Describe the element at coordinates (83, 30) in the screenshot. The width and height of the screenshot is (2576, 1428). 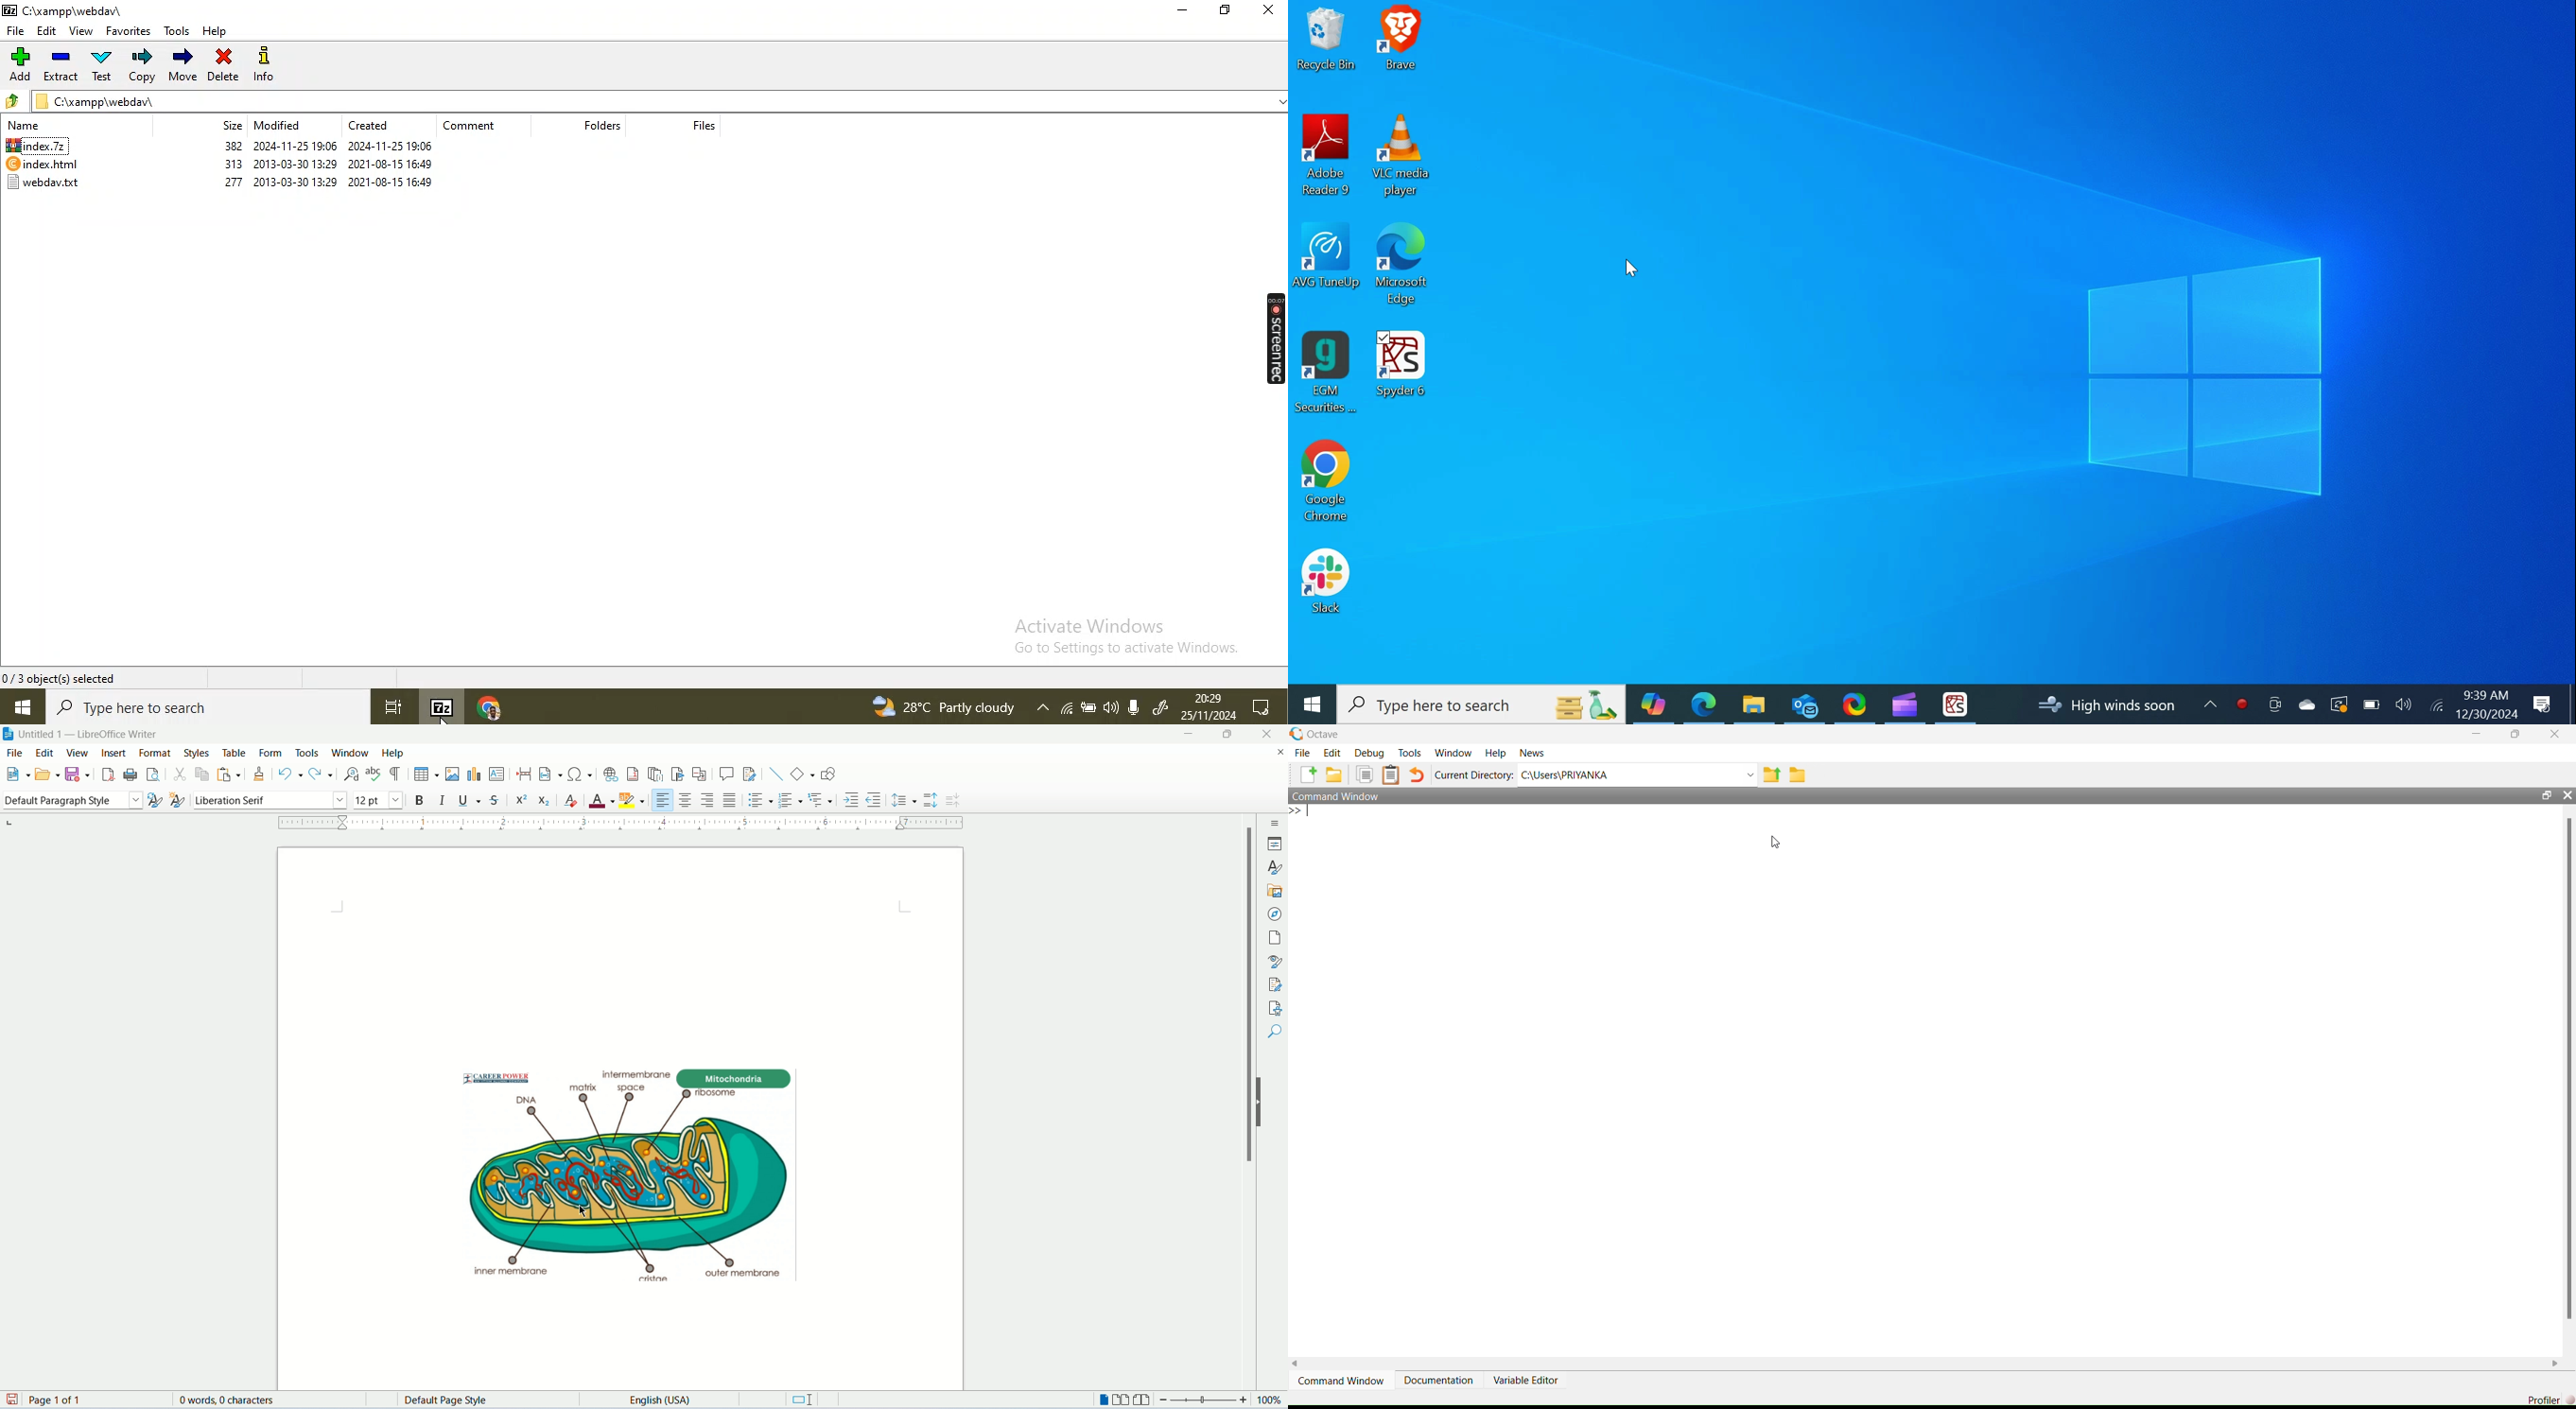
I see `view` at that location.